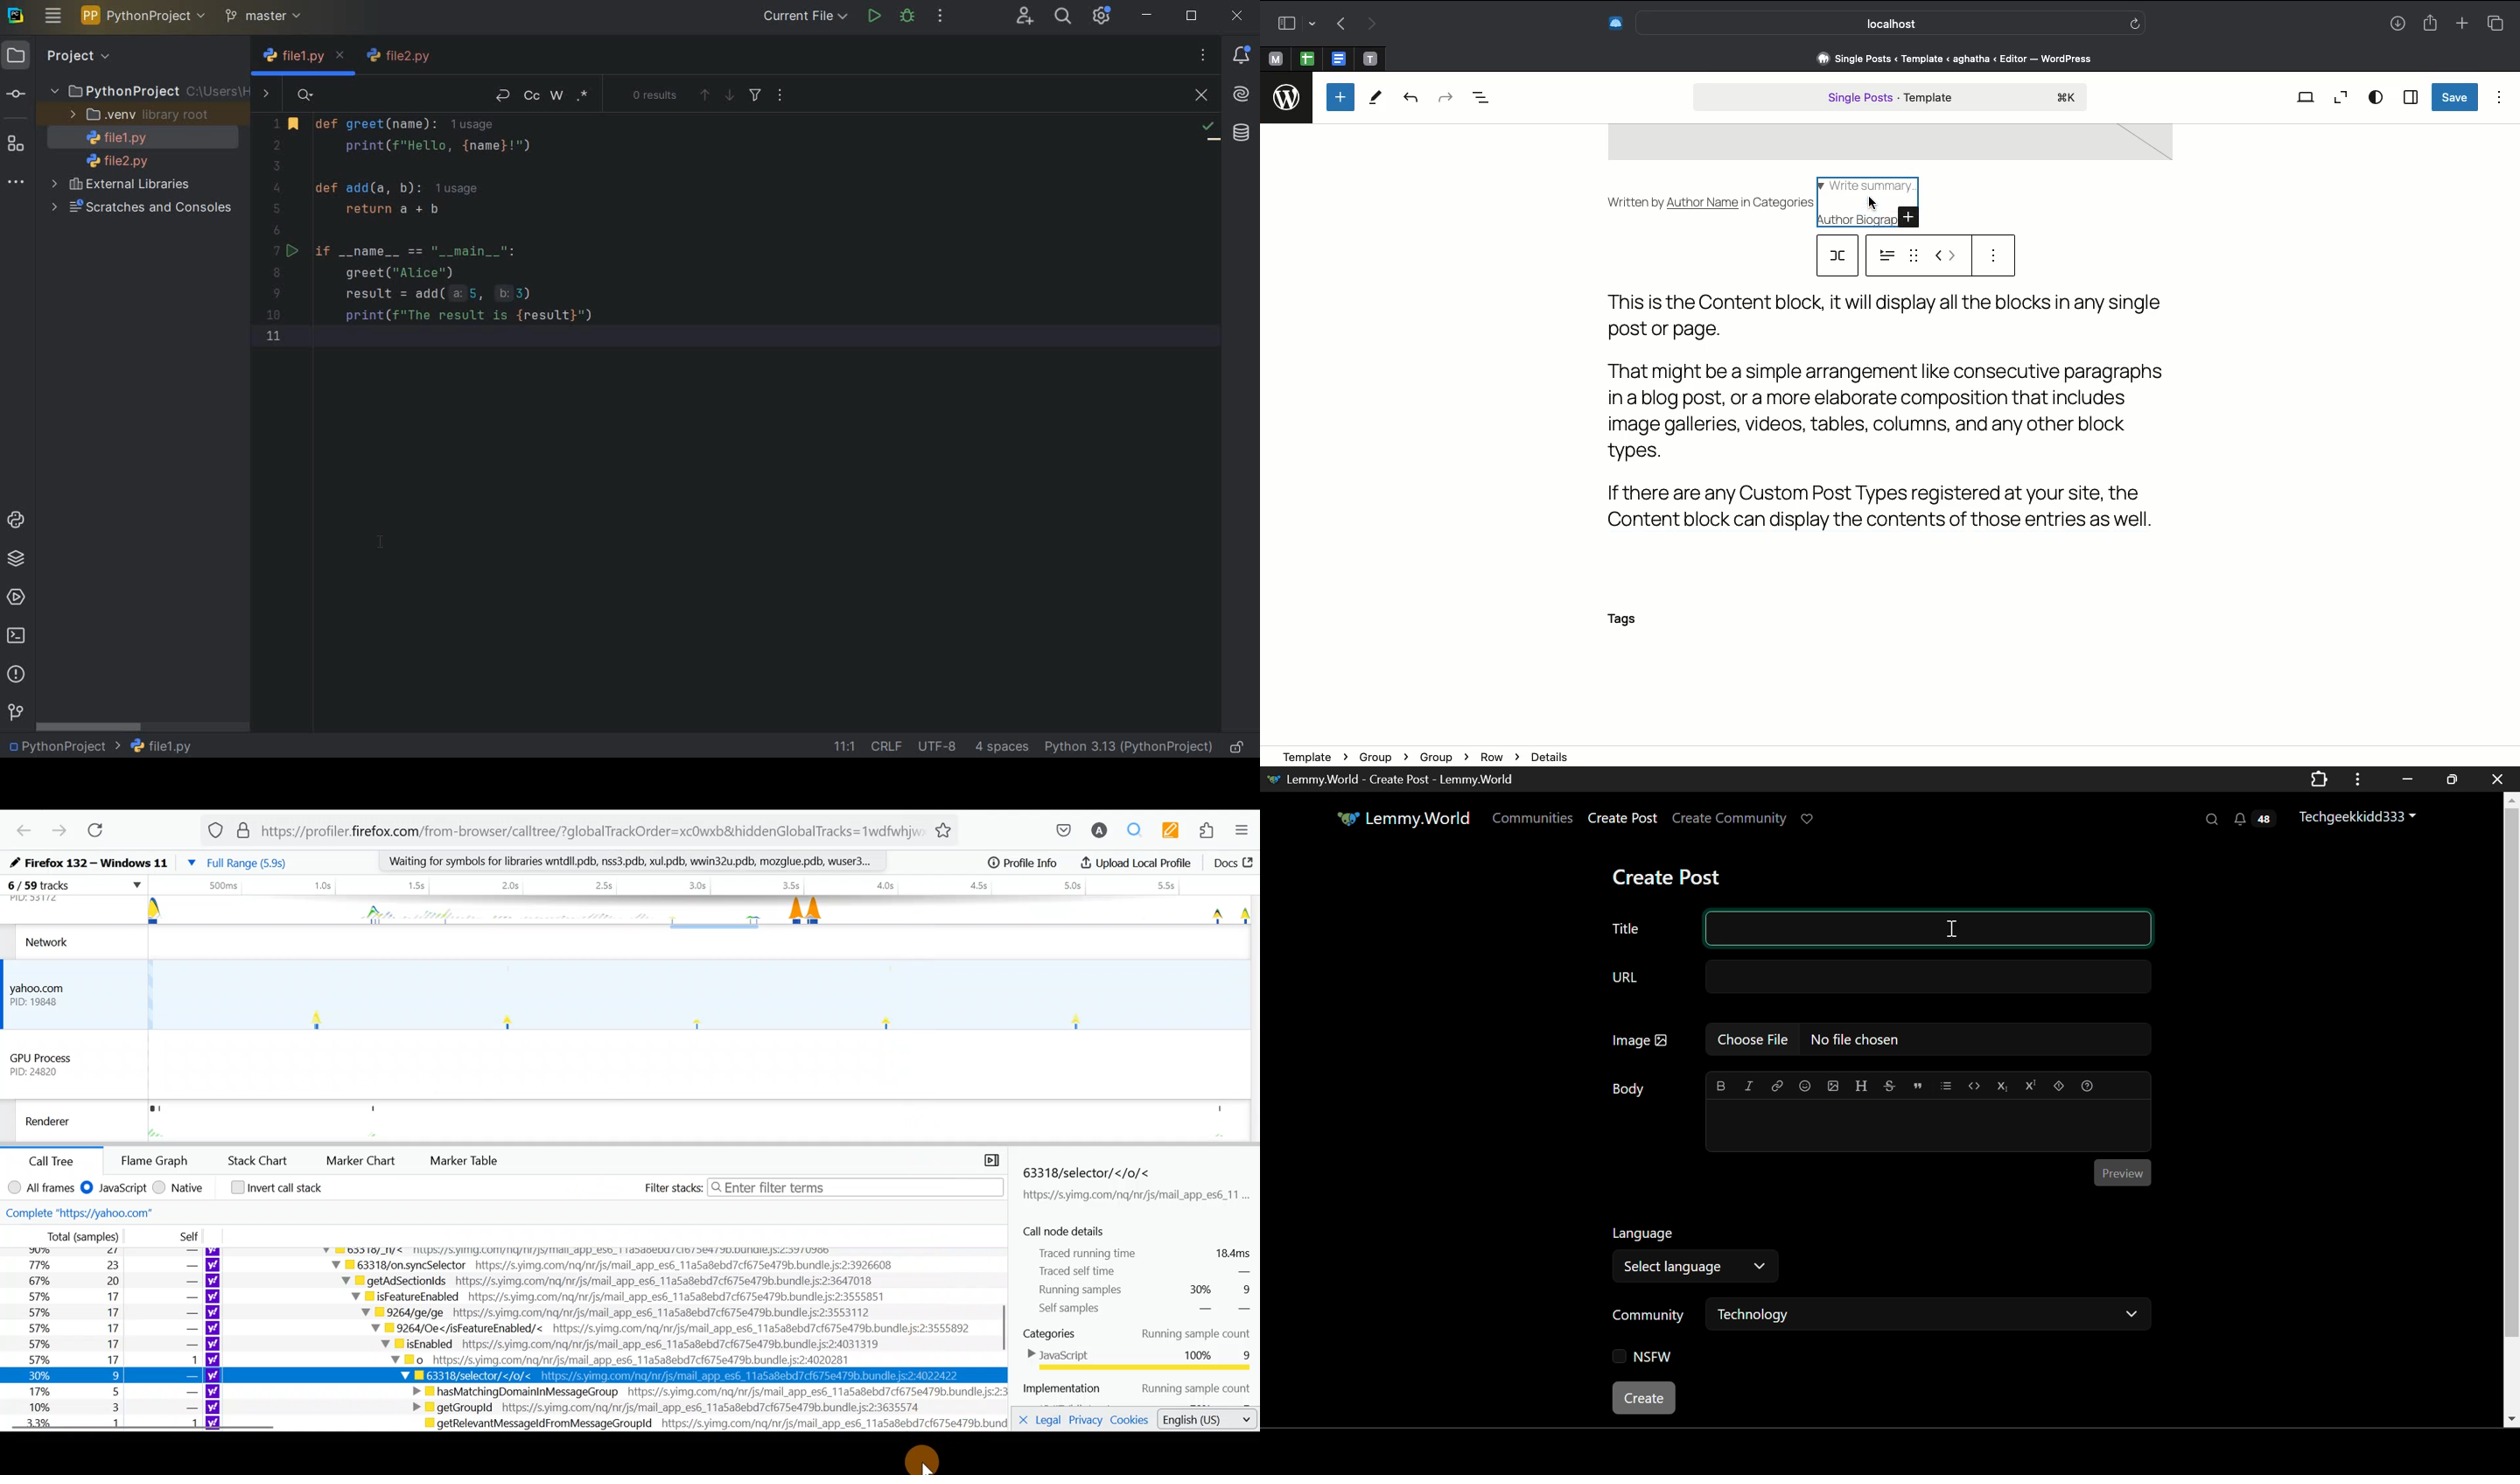 The height and width of the screenshot is (1484, 2520). I want to click on Tools, so click(1376, 100).